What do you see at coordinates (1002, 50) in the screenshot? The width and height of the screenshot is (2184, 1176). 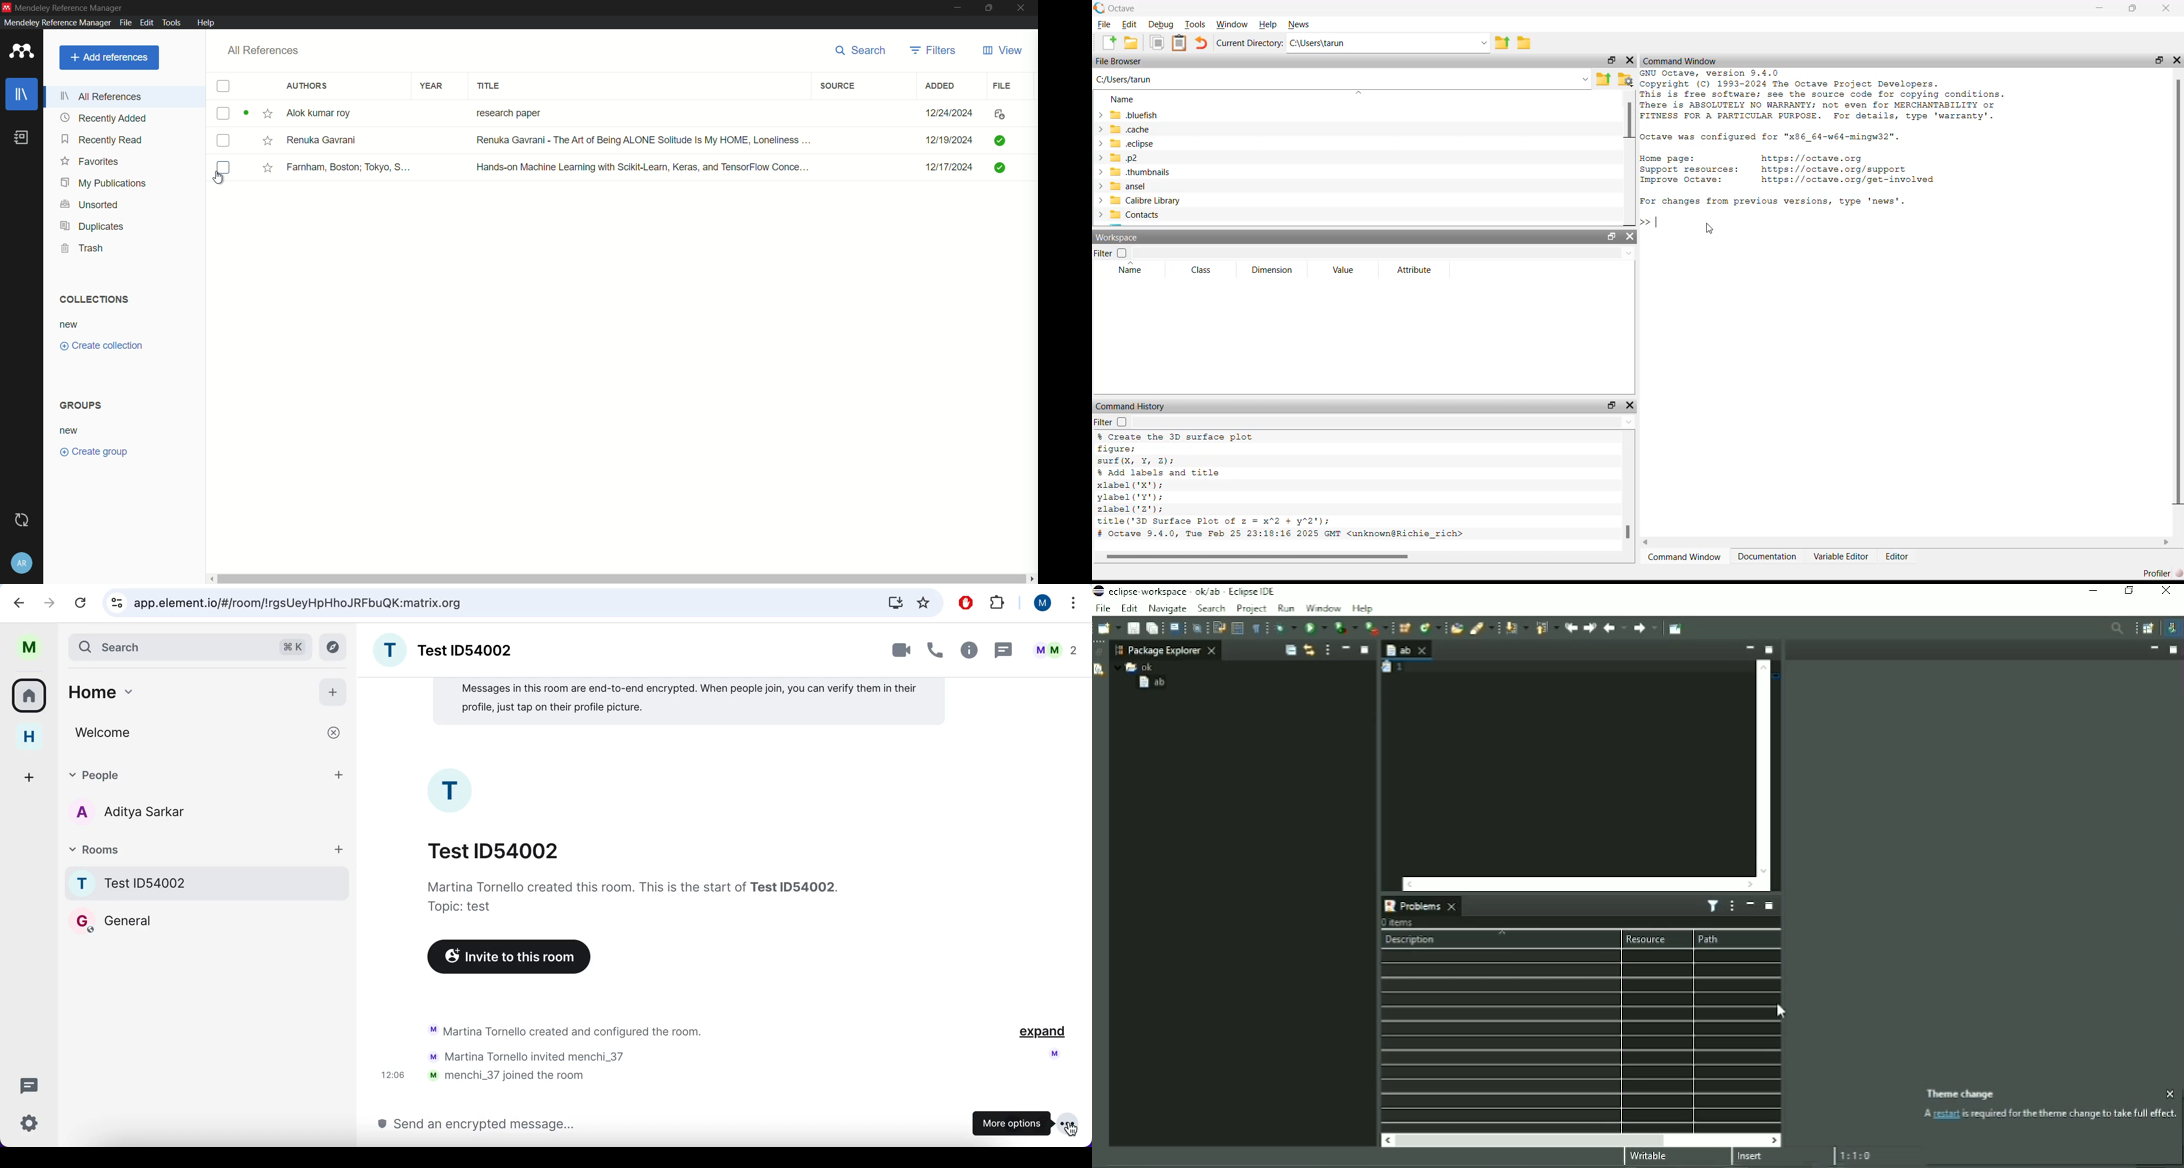 I see `view` at bounding box center [1002, 50].